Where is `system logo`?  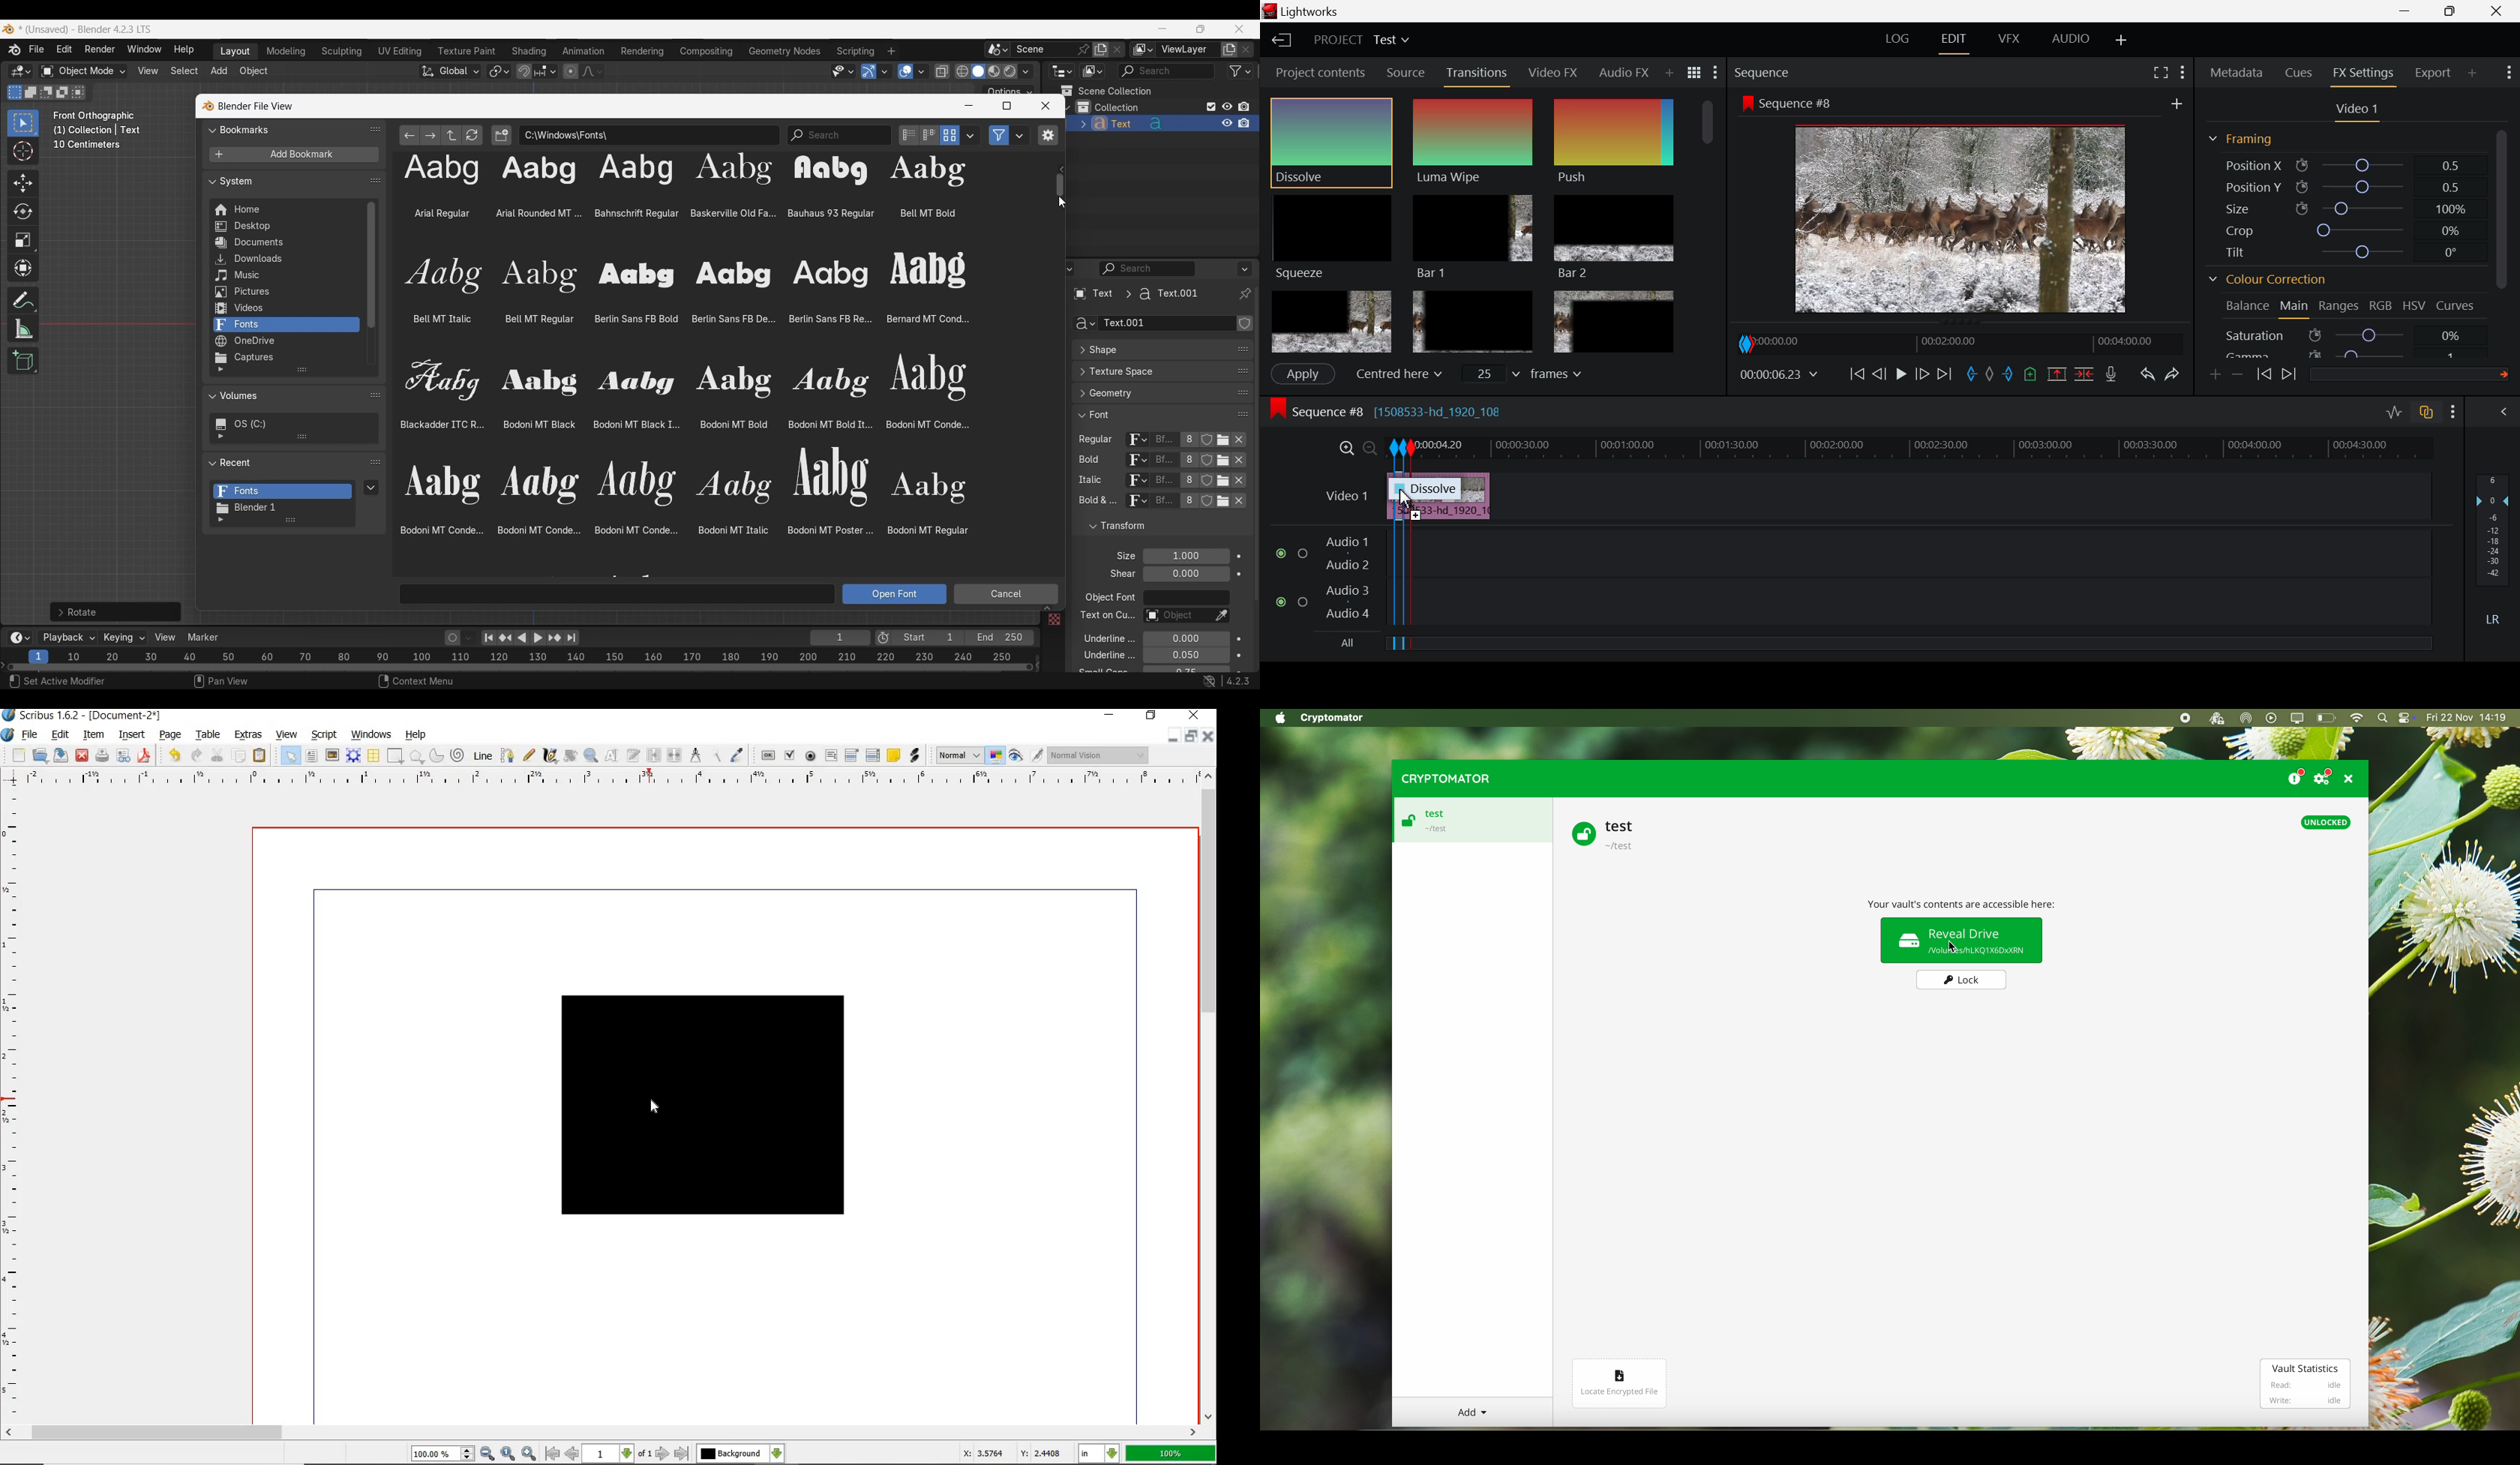
system logo is located at coordinates (9, 736).